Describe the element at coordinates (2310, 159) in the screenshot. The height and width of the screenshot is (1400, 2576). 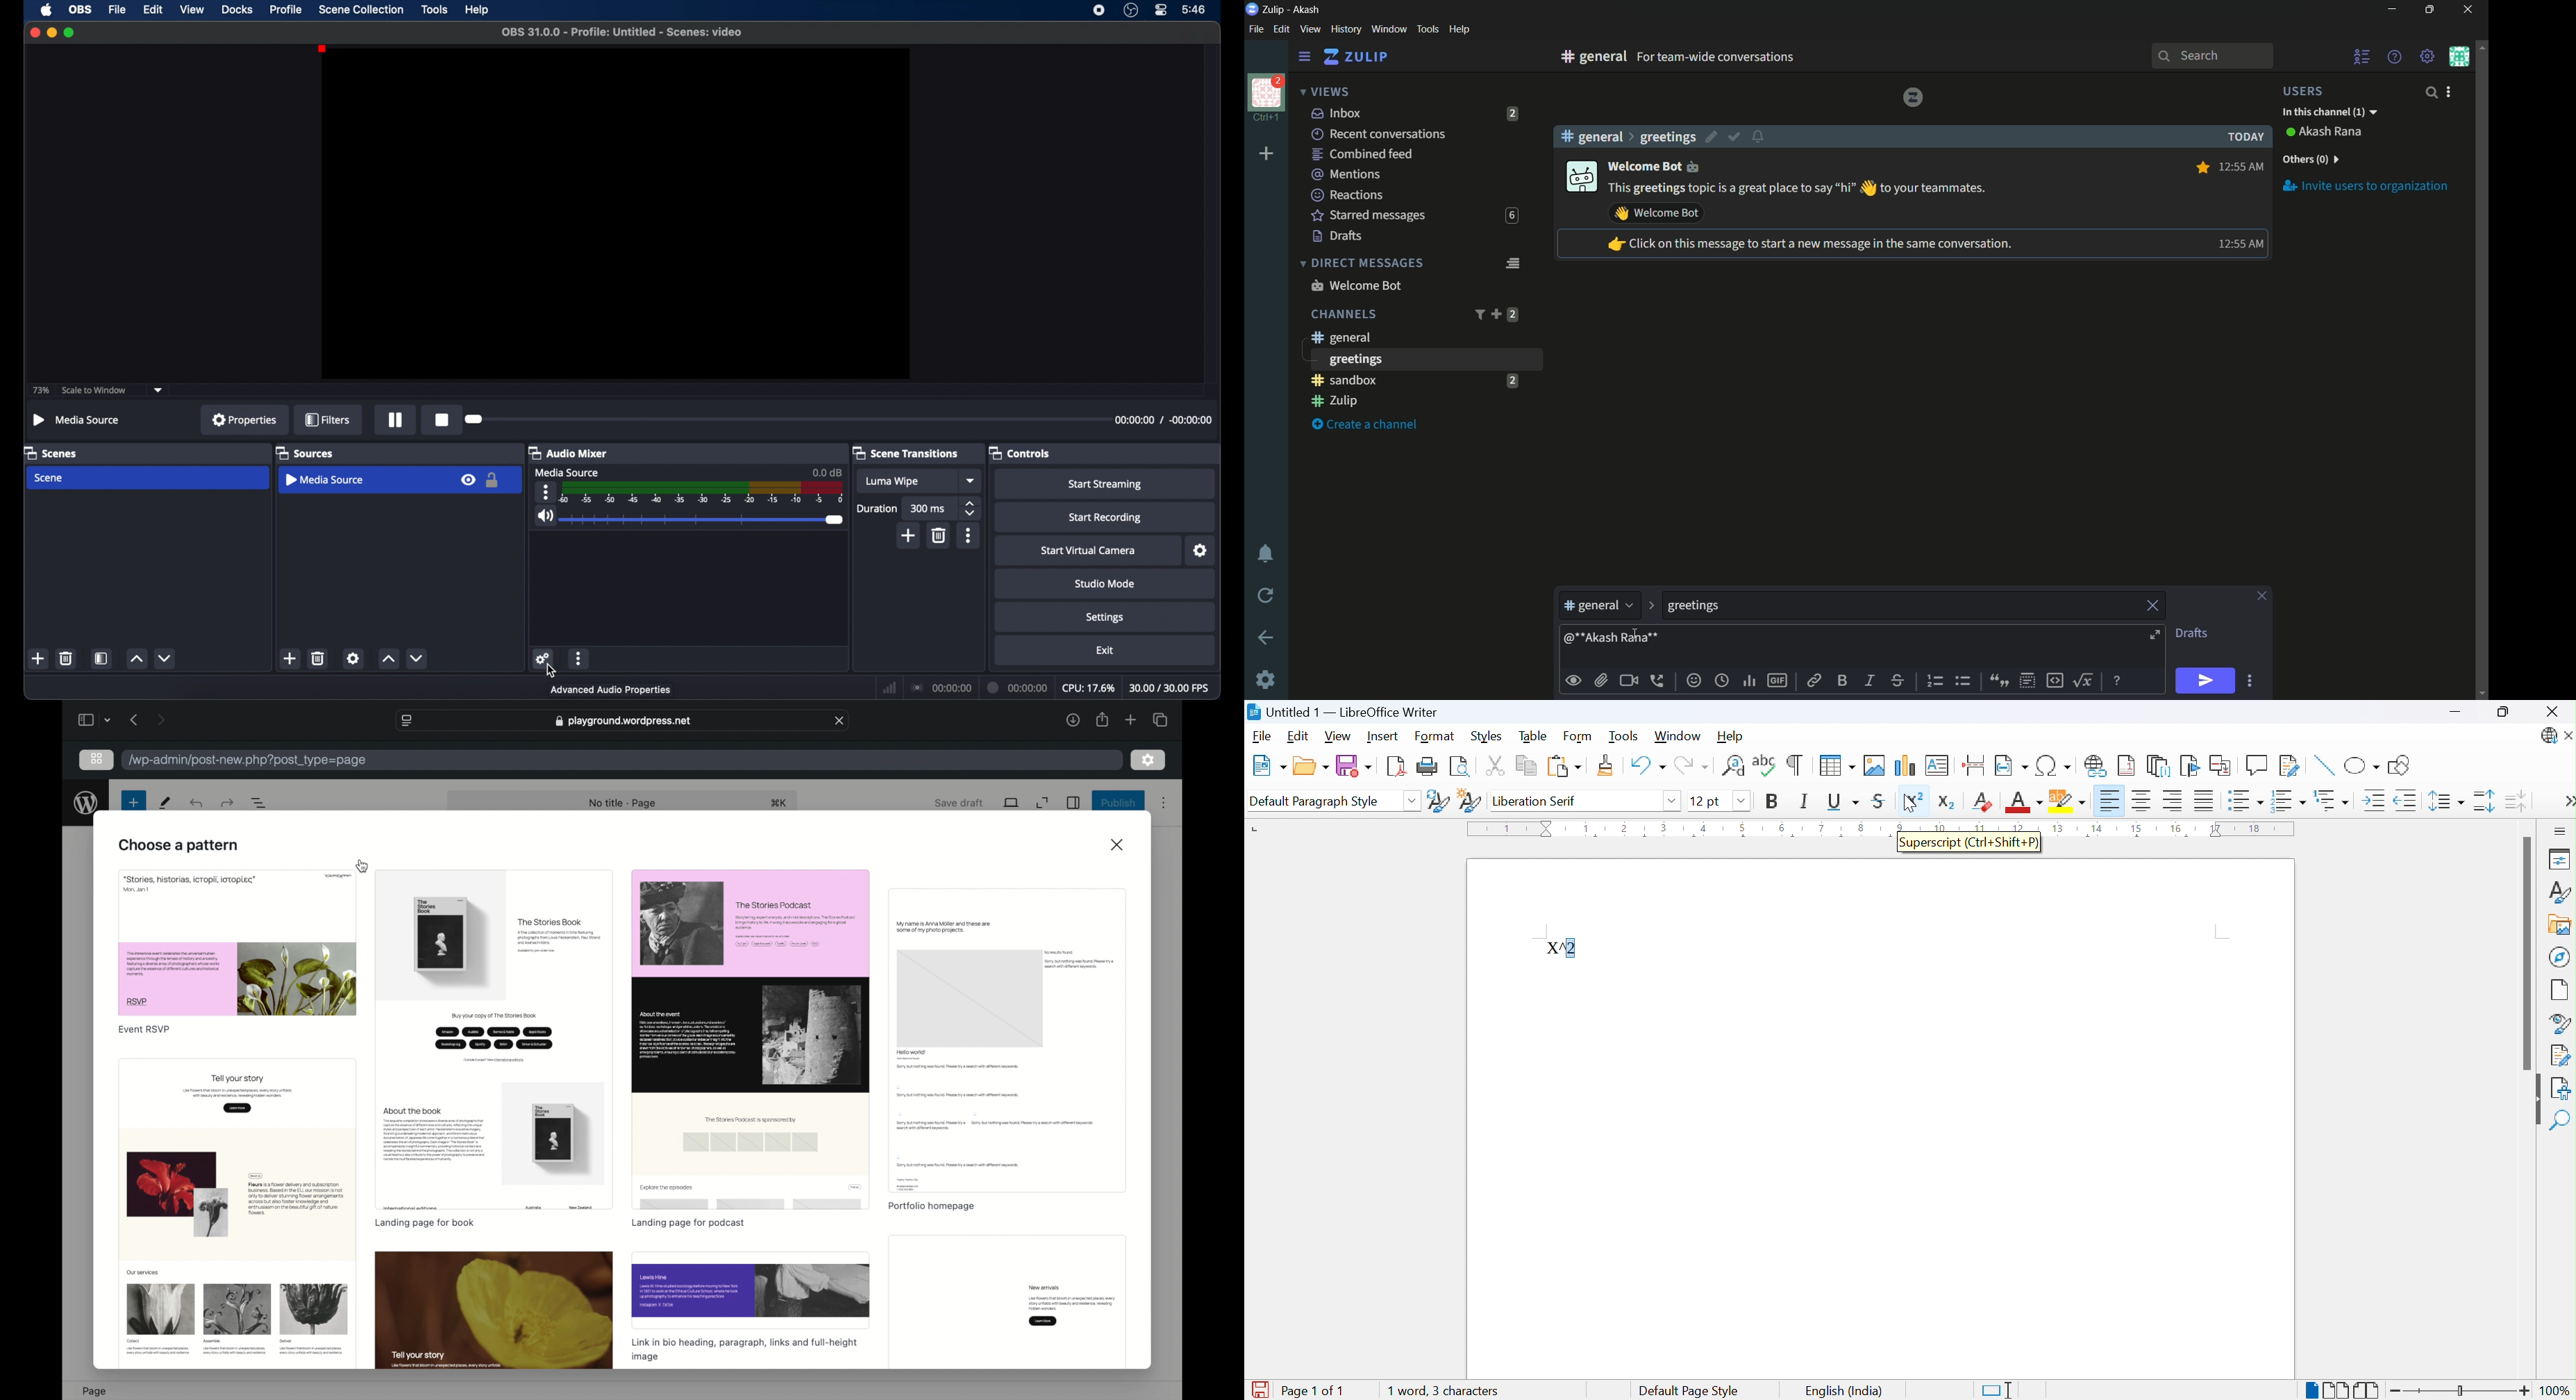
I see `others (0)` at that location.